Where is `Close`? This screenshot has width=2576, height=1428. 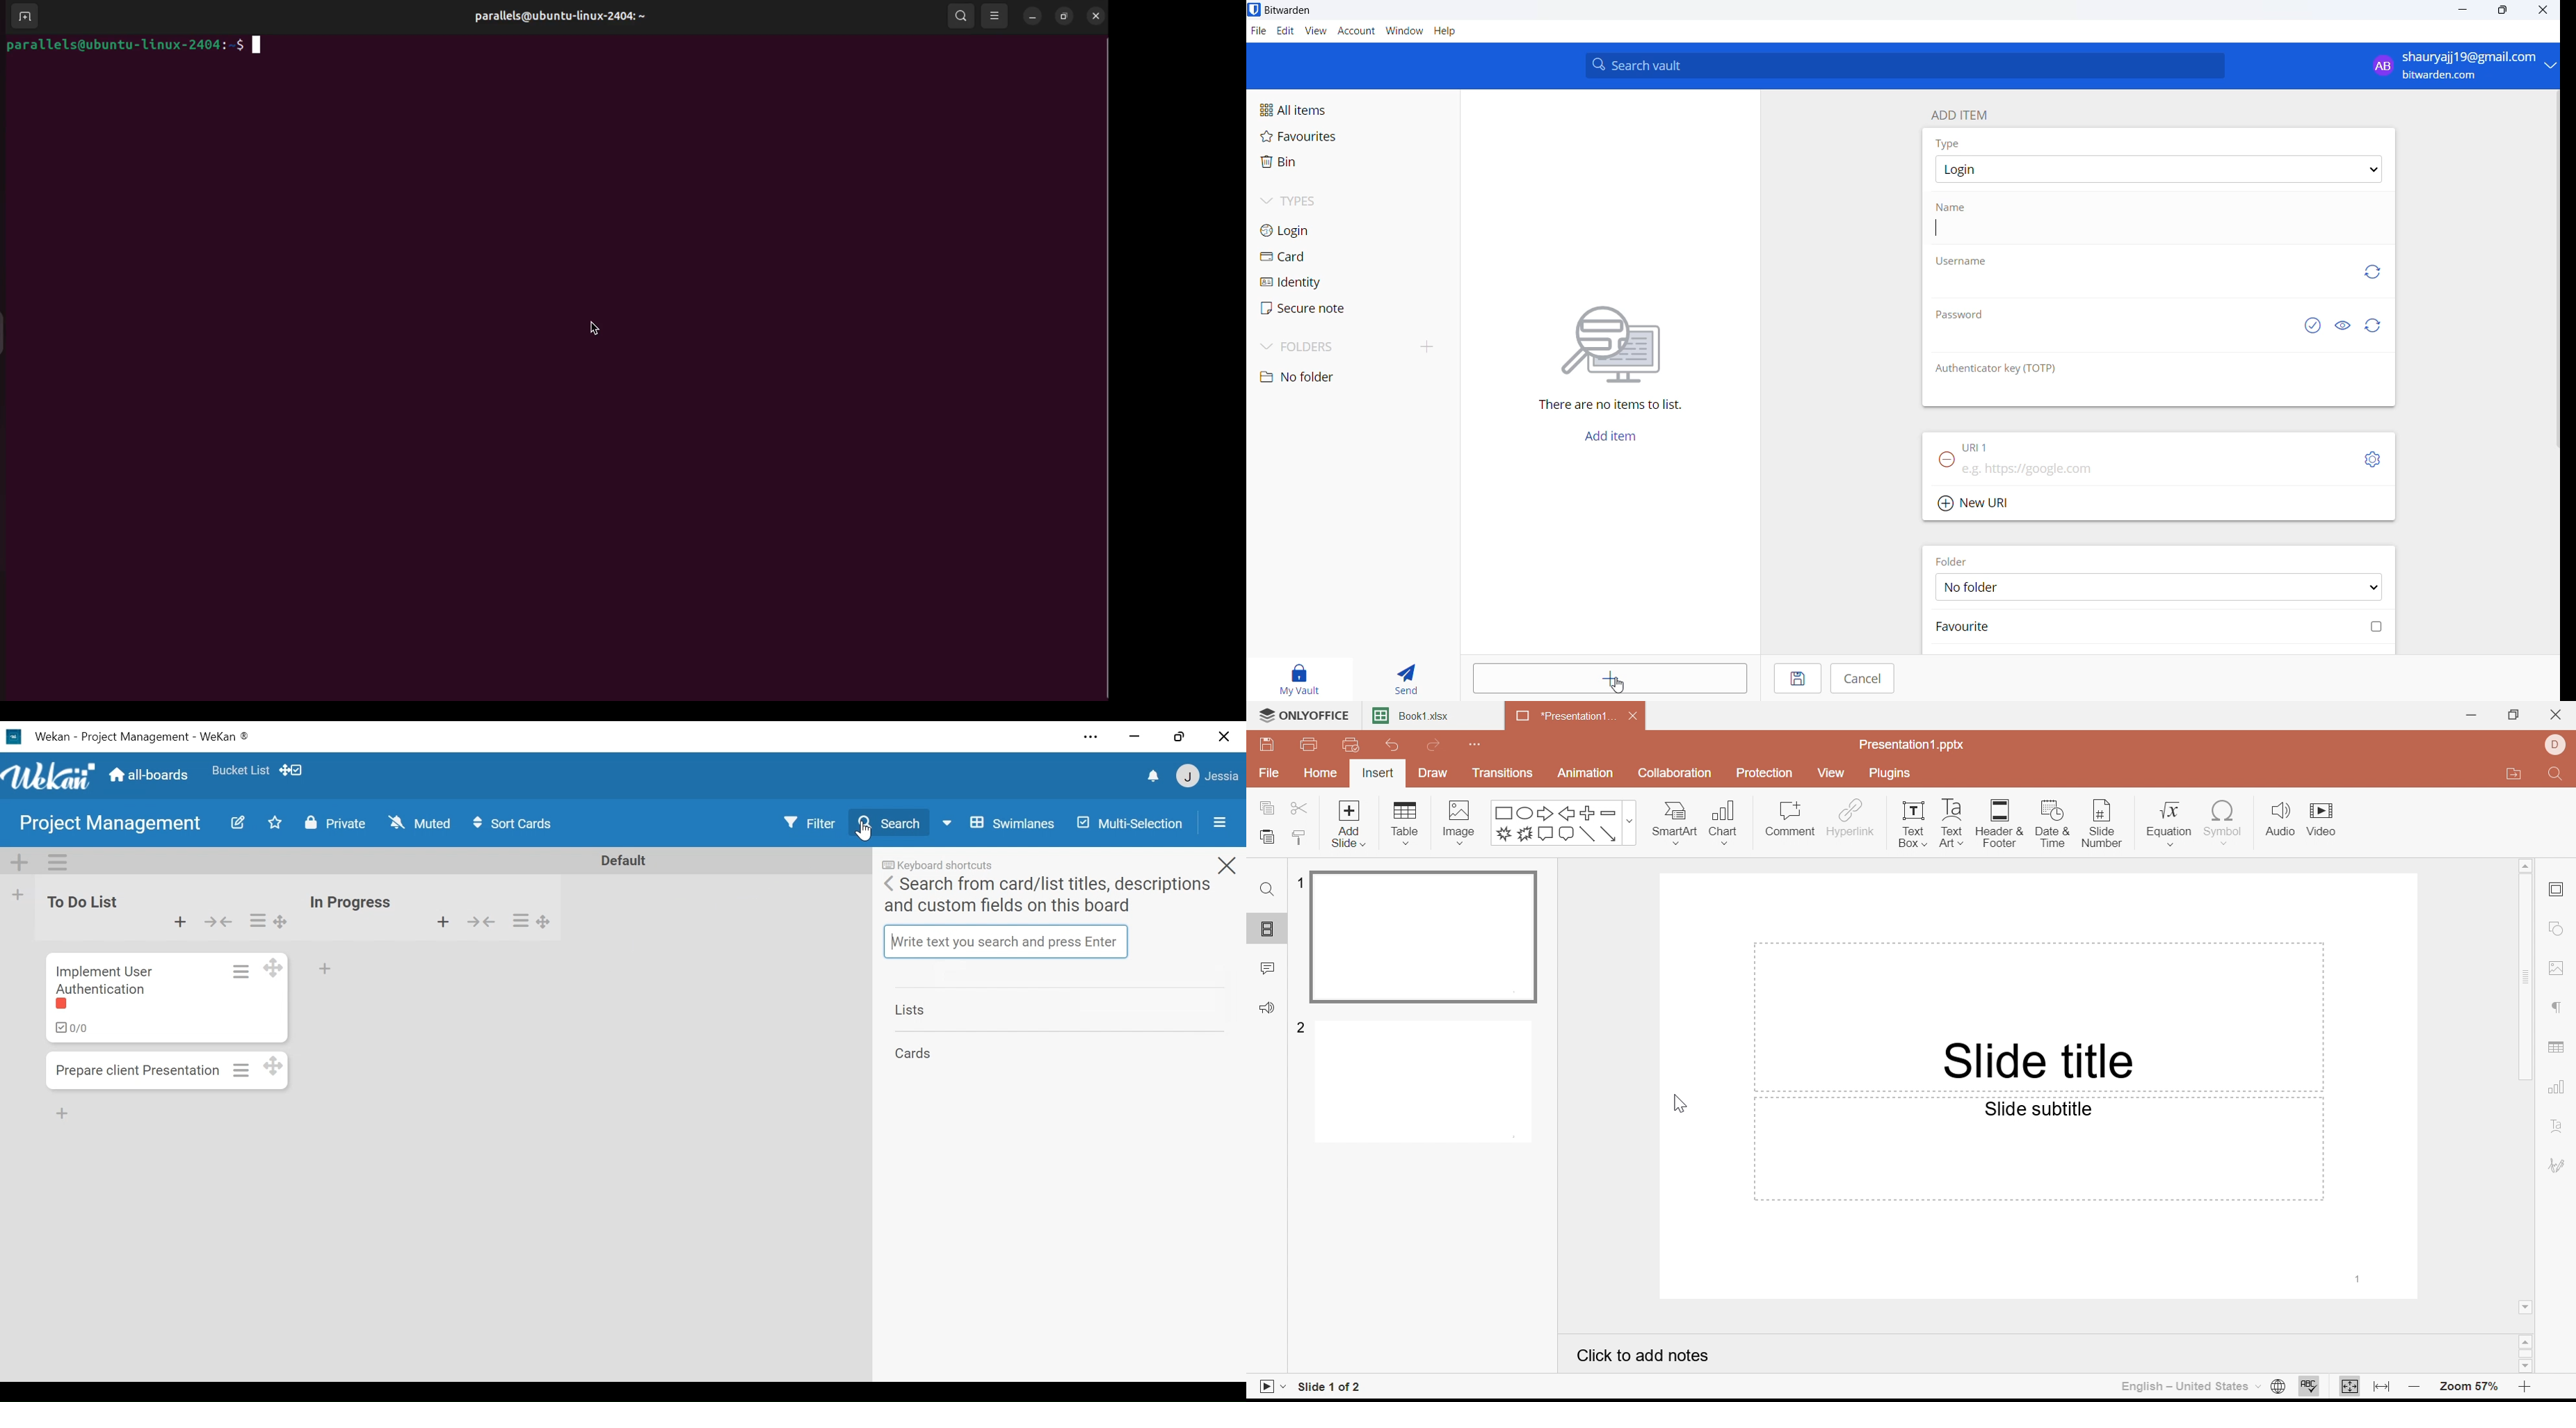 Close is located at coordinates (1638, 718).